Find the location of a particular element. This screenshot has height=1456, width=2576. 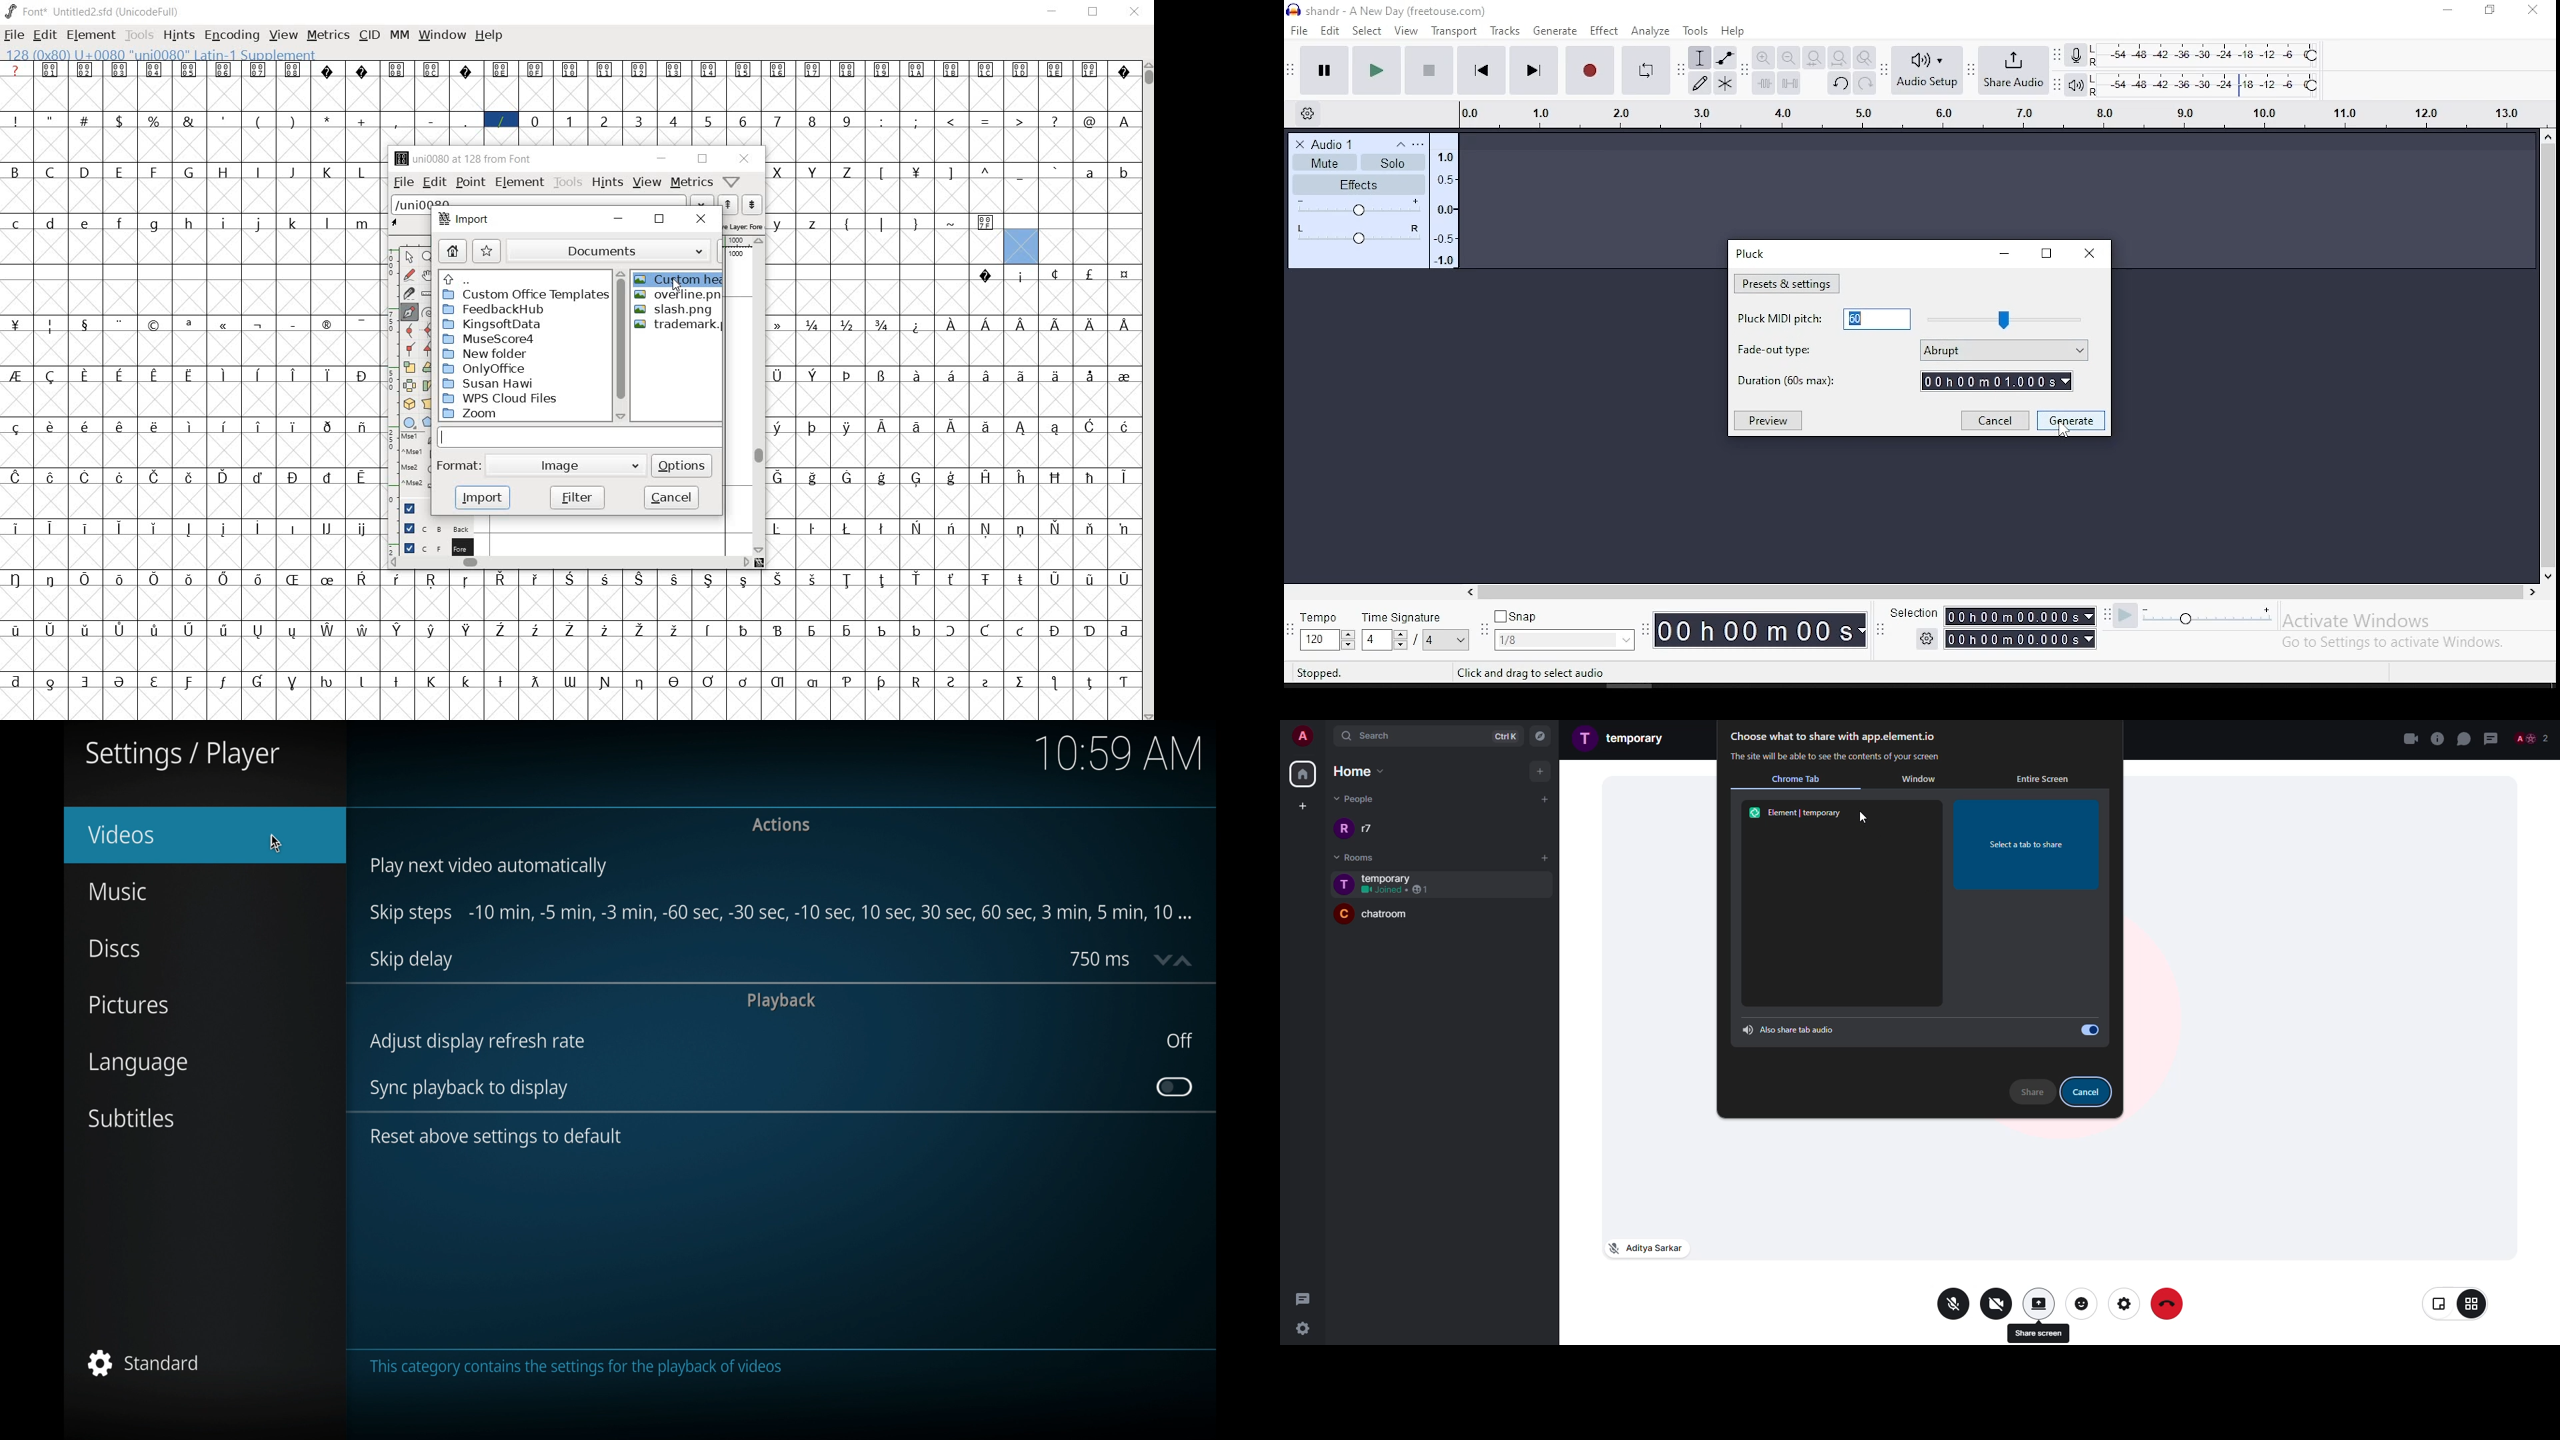

glyph is located at coordinates (292, 579).